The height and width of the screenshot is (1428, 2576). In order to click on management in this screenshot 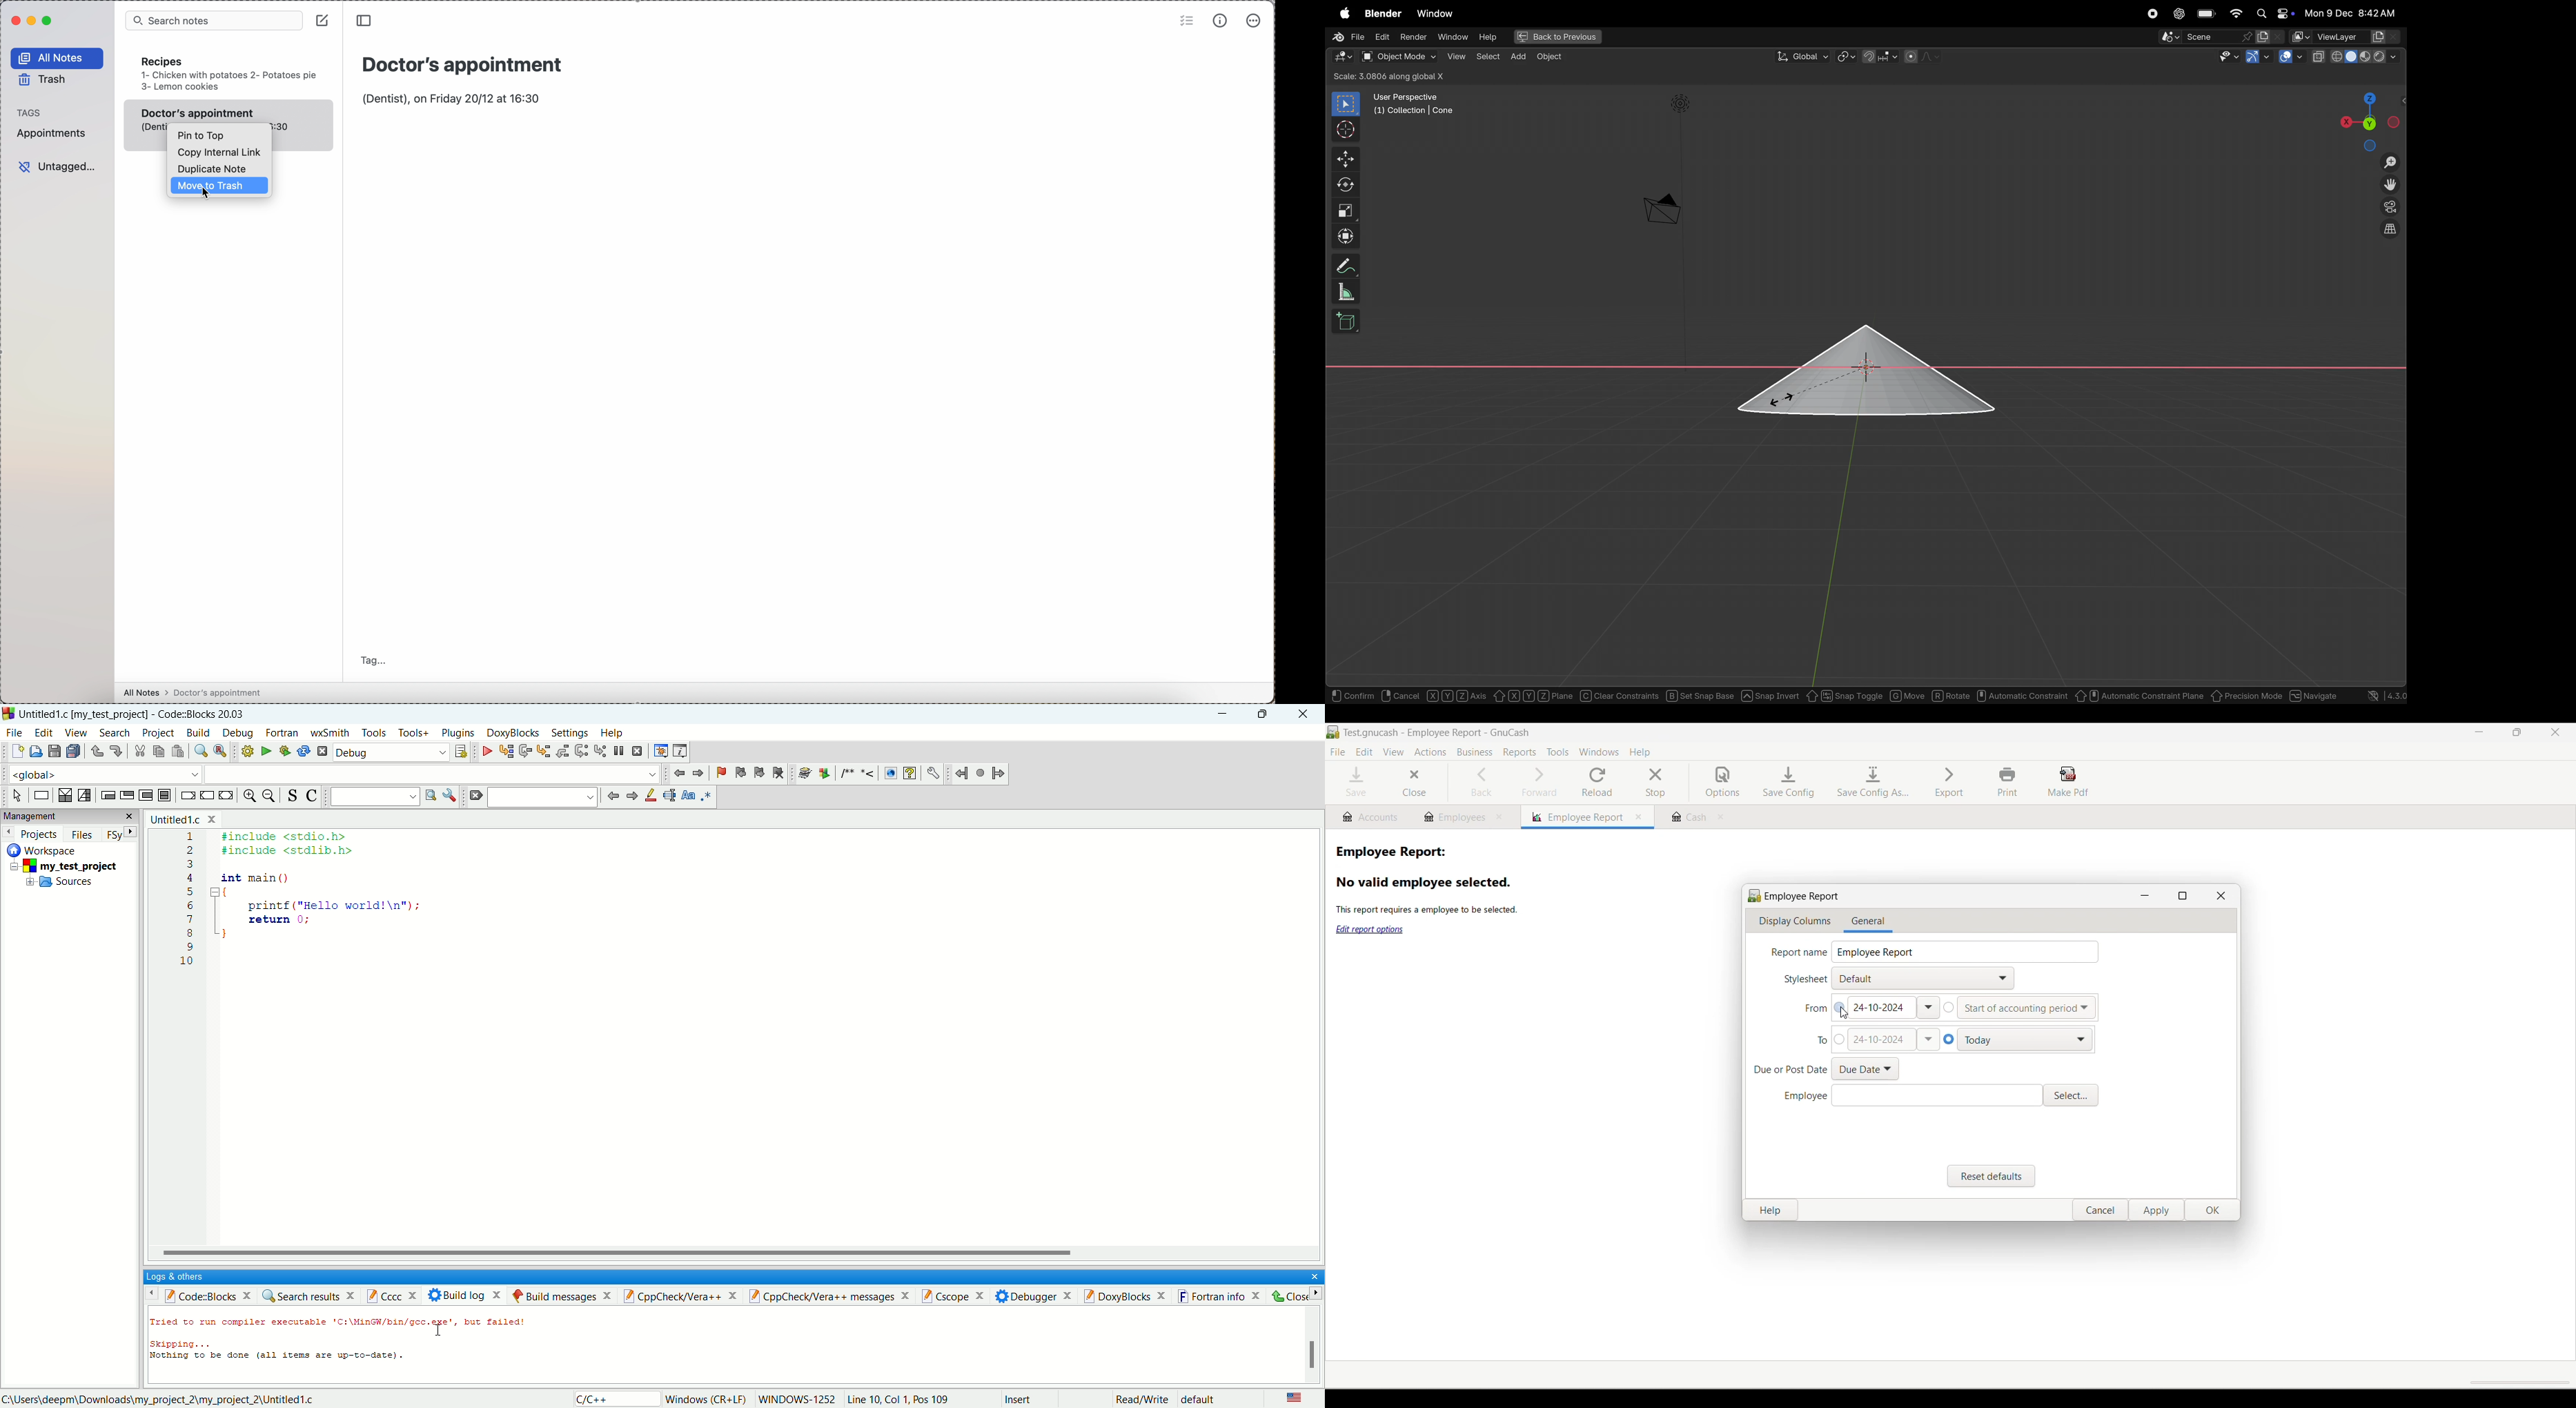, I will do `click(68, 816)`.